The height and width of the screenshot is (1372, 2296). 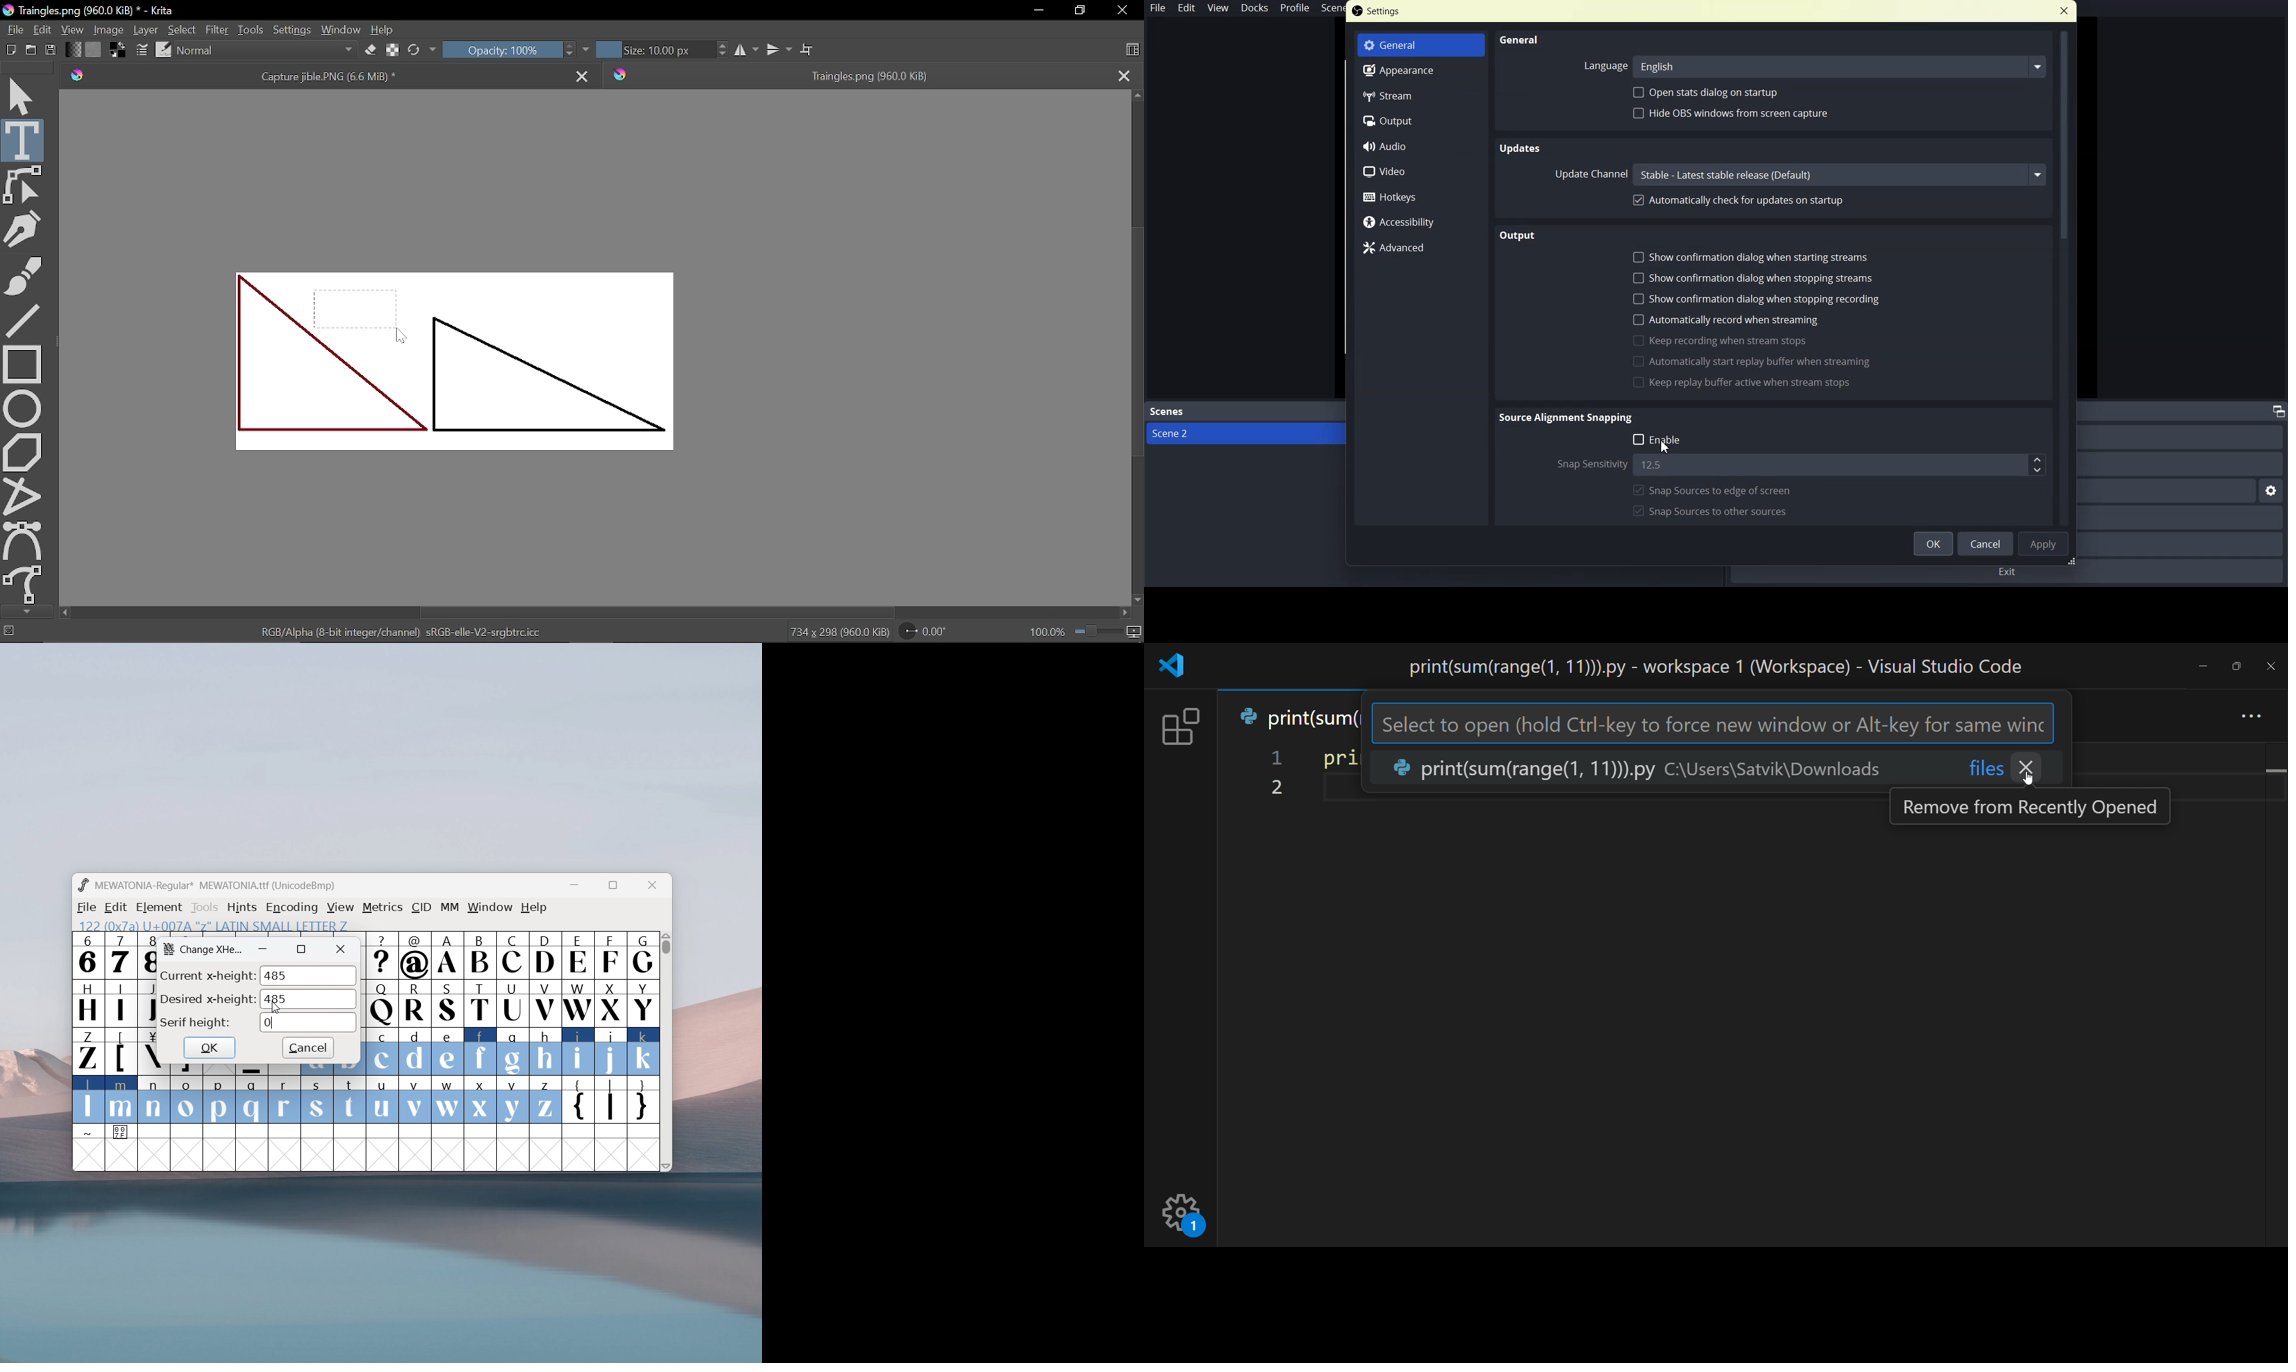 What do you see at coordinates (1930, 543) in the screenshot?
I see `OK` at bounding box center [1930, 543].